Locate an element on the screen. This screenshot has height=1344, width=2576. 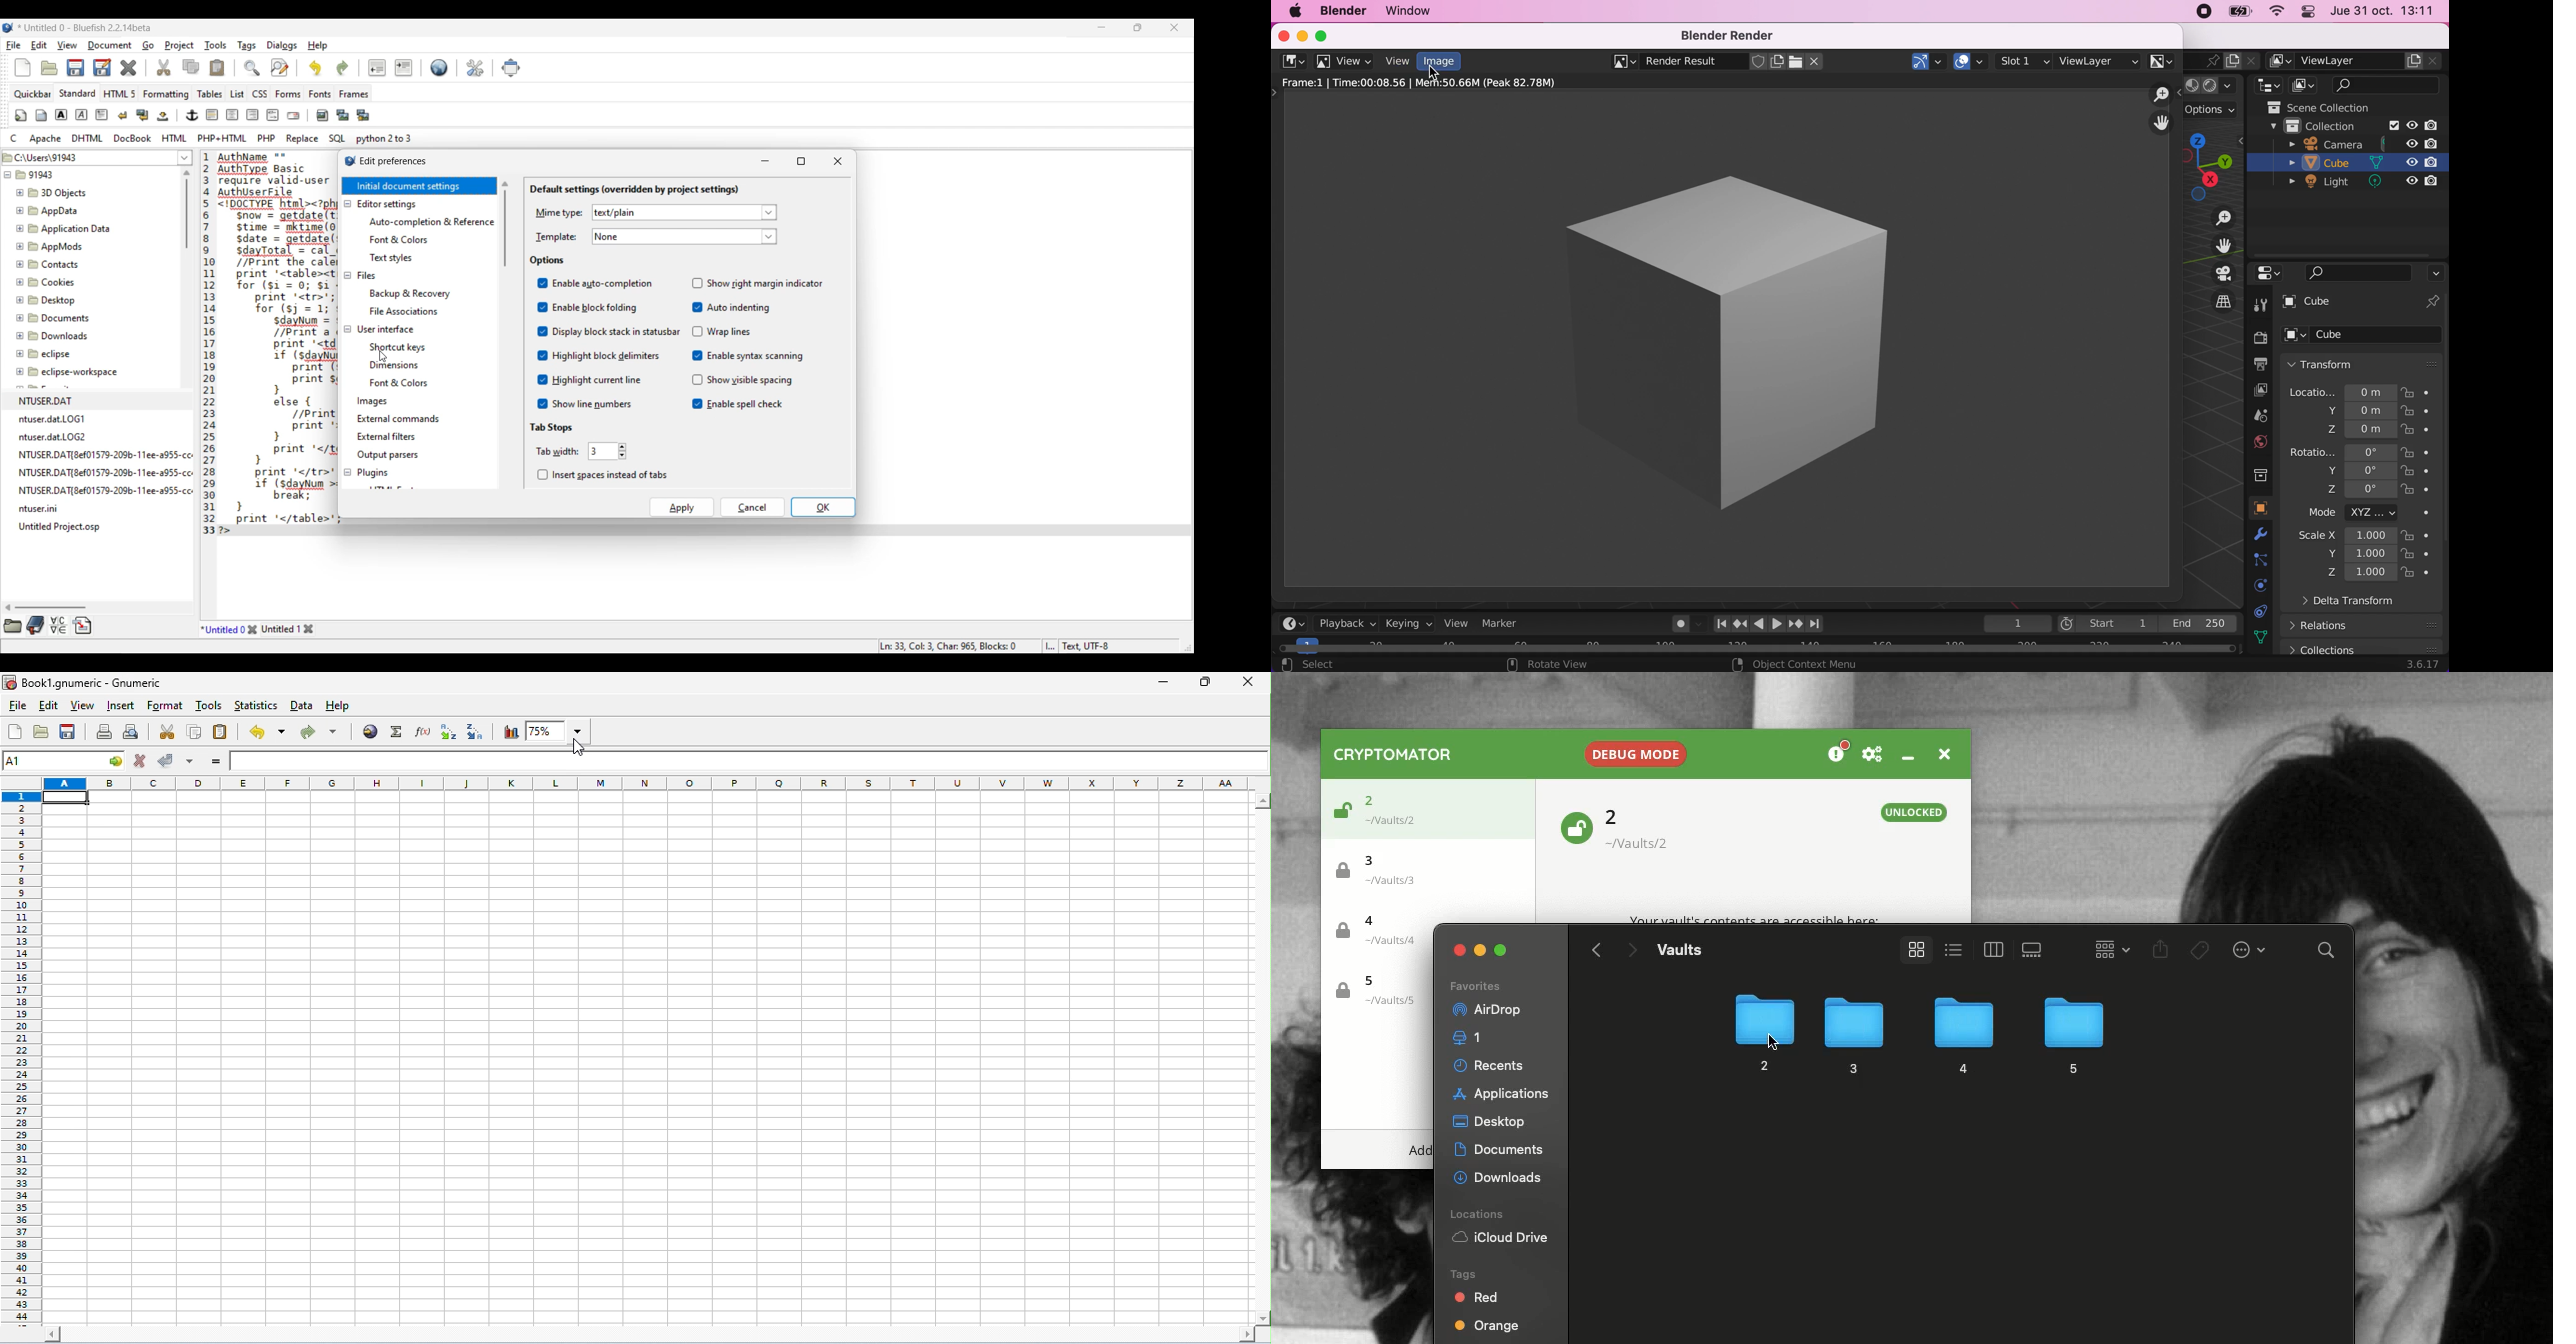
Redo is located at coordinates (343, 68).